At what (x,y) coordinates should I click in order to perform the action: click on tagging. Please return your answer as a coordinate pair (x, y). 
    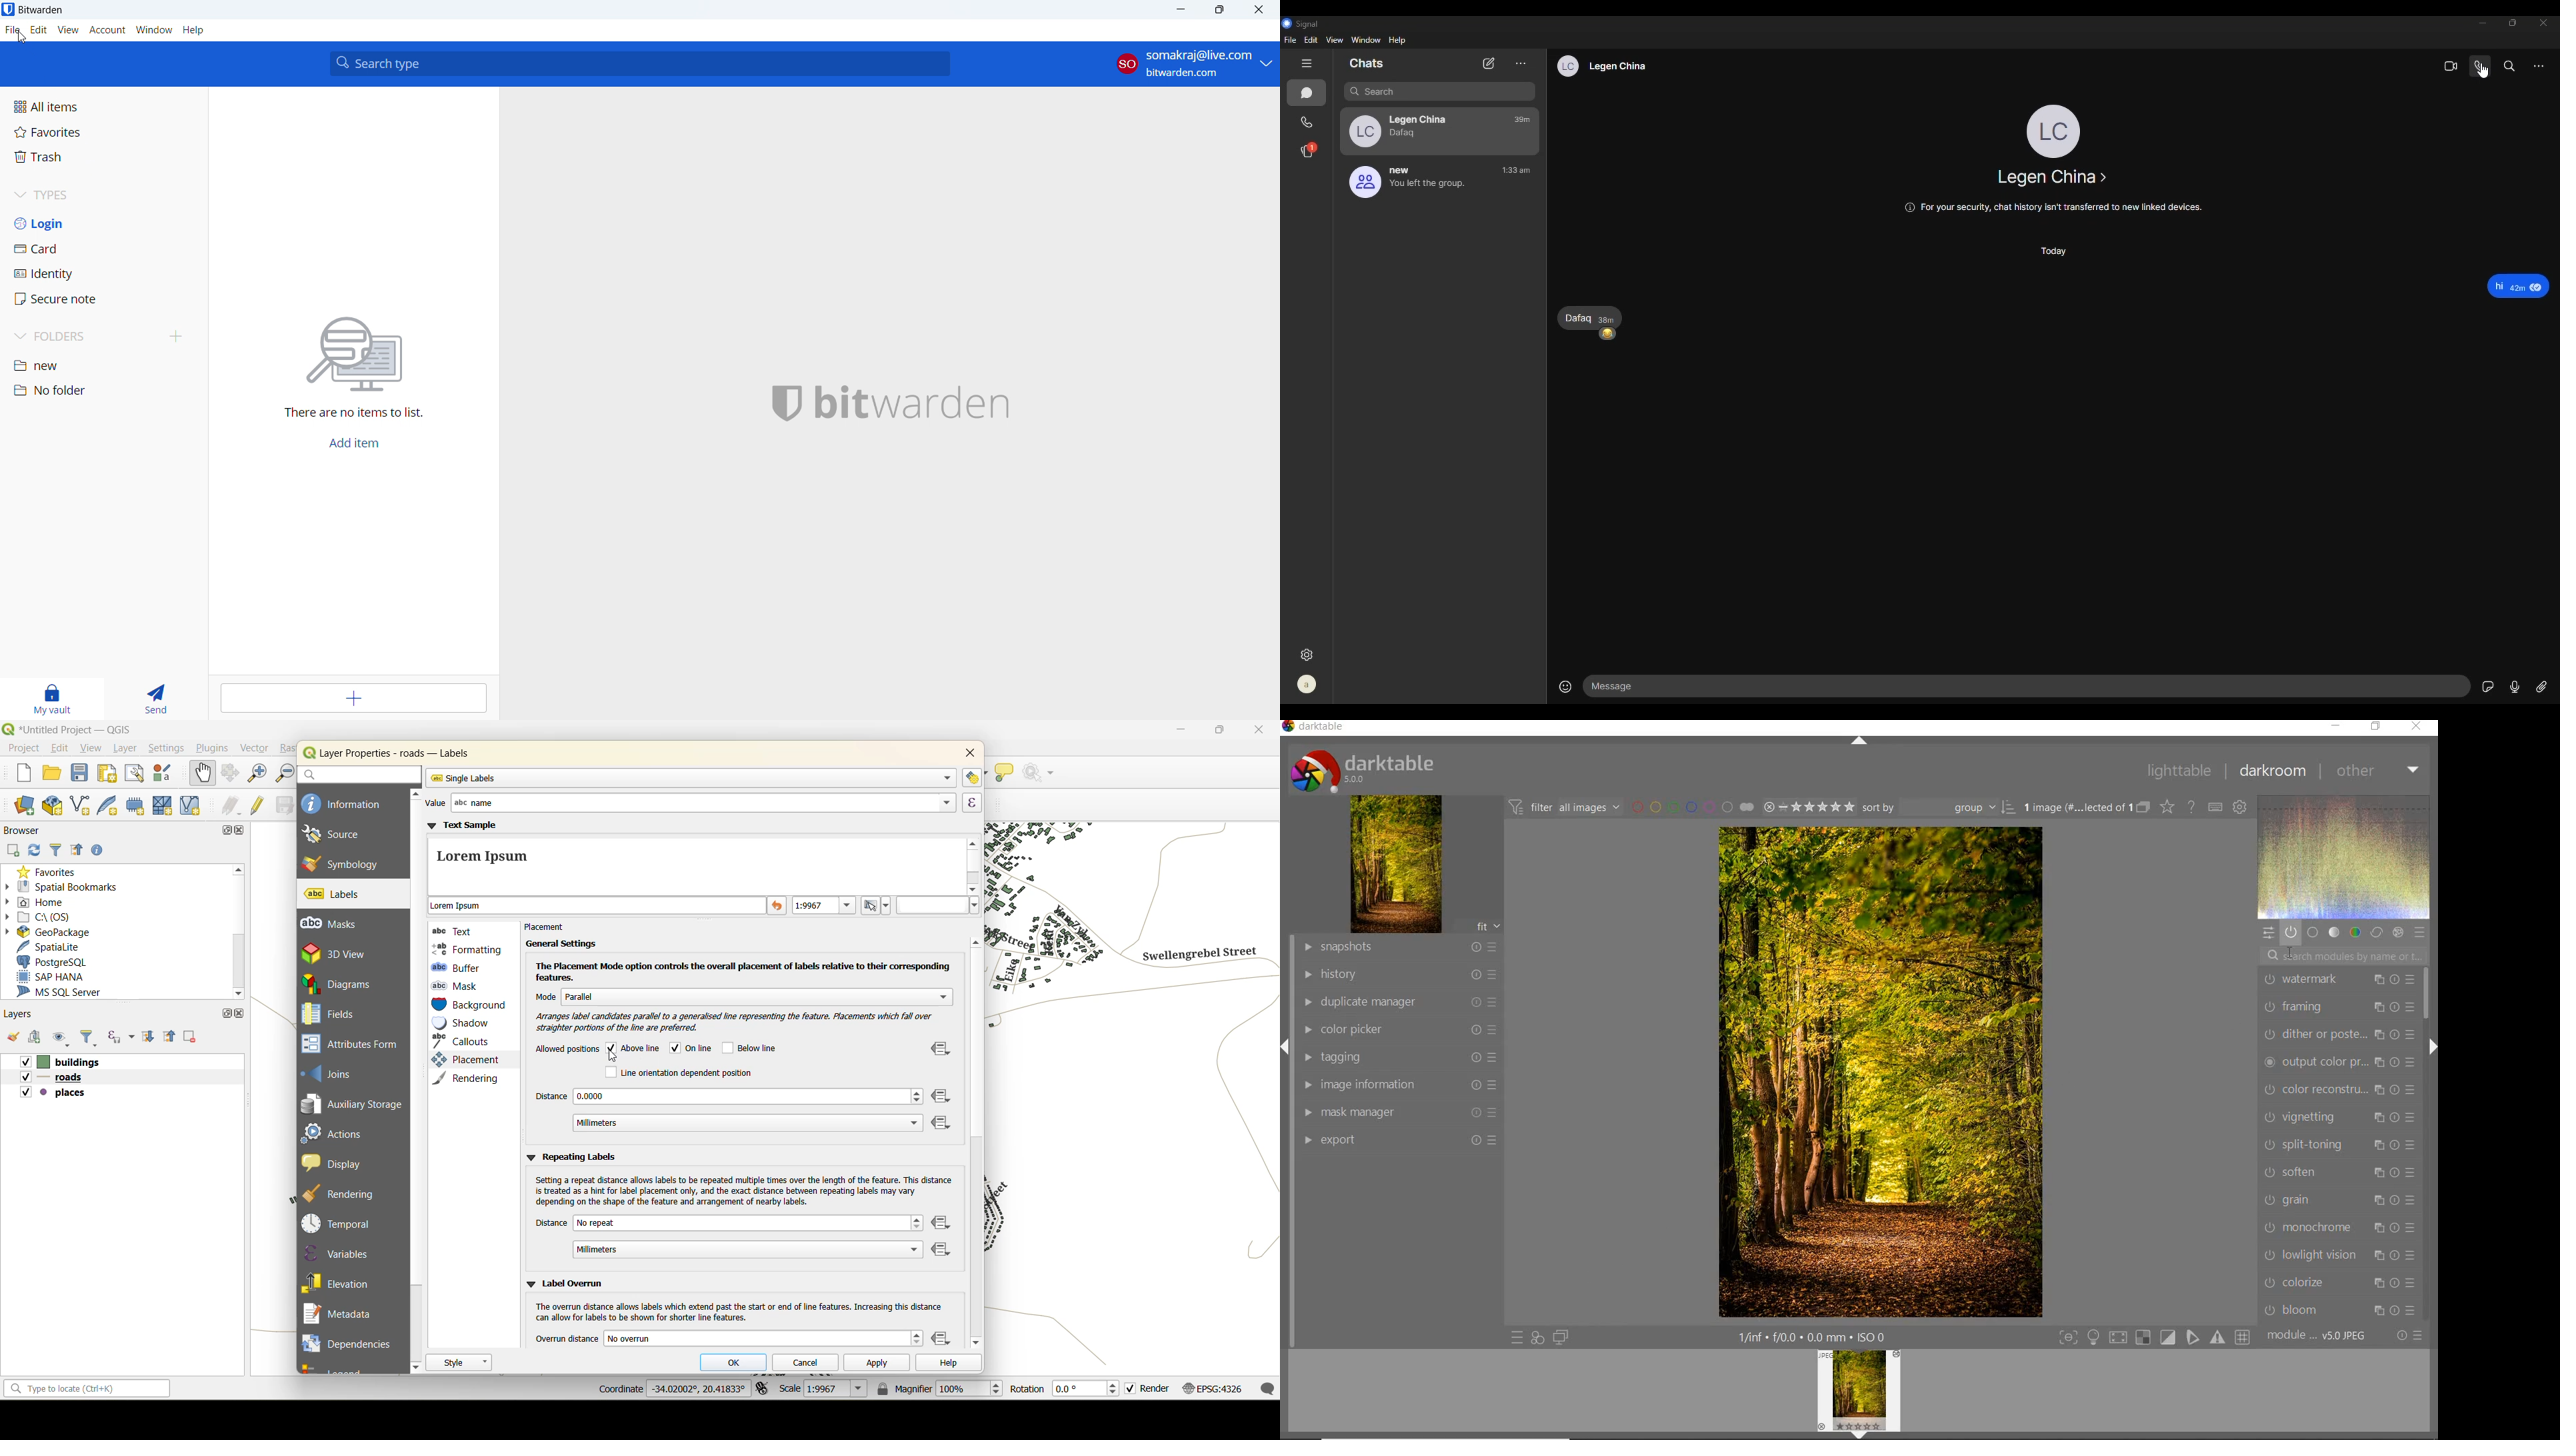
    Looking at the image, I should click on (1399, 1059).